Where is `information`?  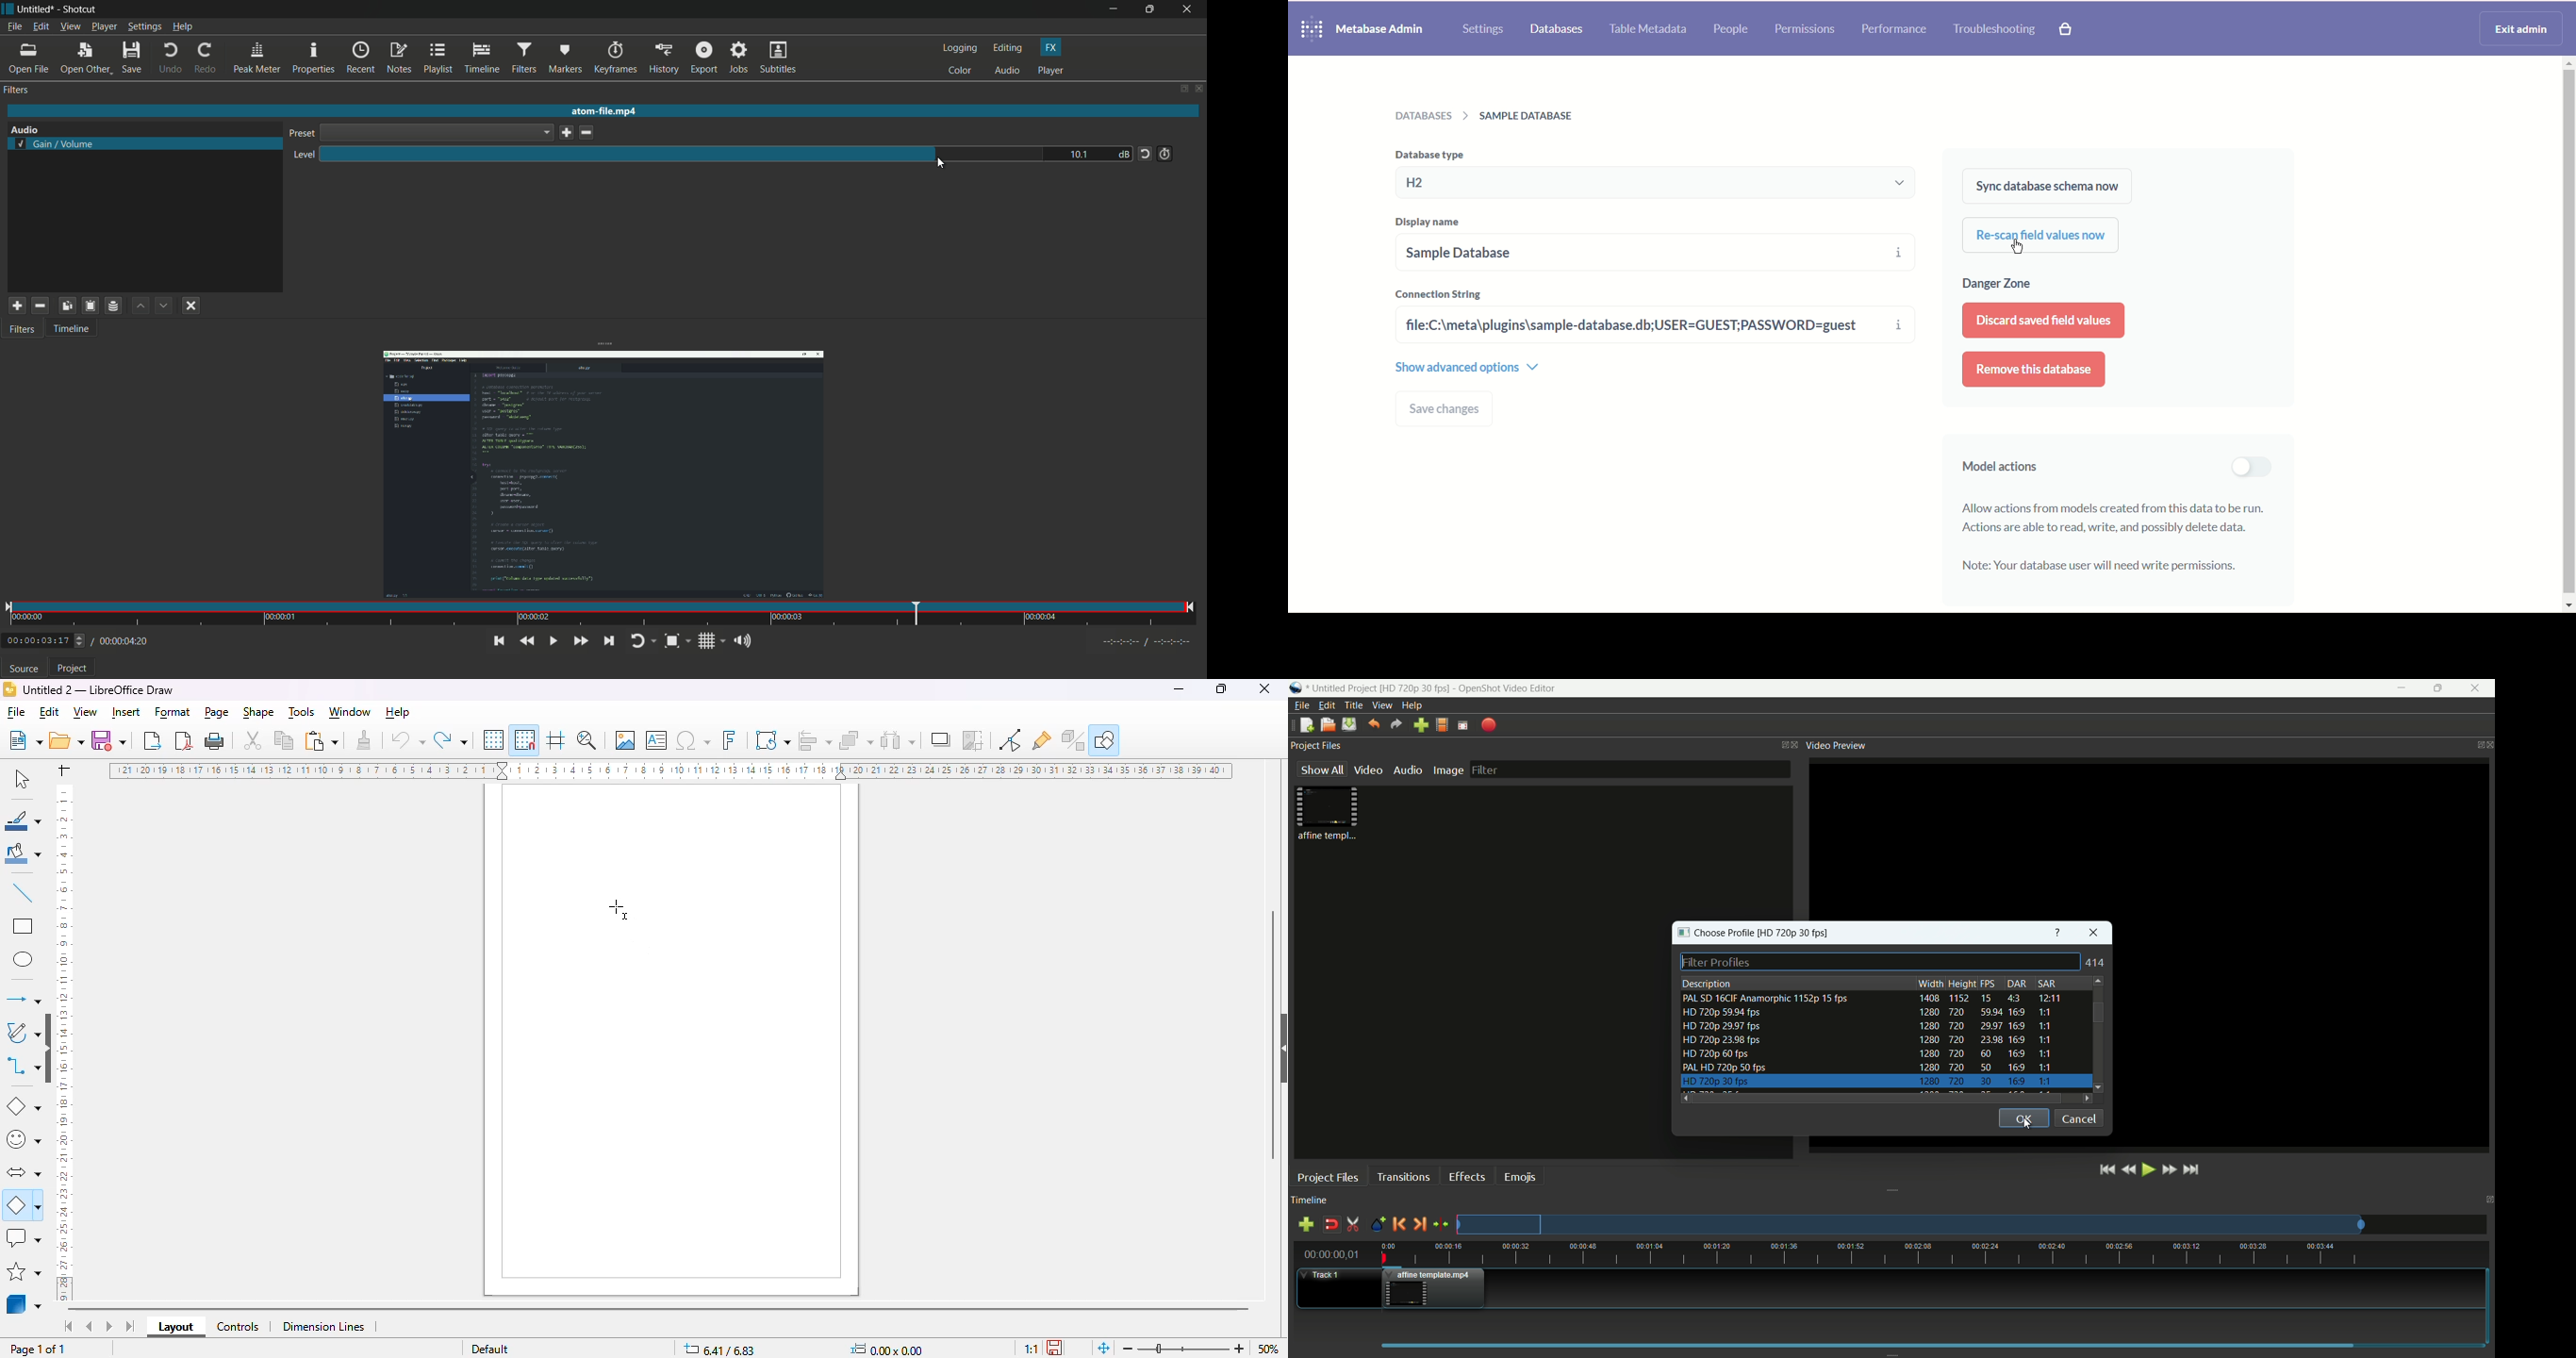 information is located at coordinates (1900, 292).